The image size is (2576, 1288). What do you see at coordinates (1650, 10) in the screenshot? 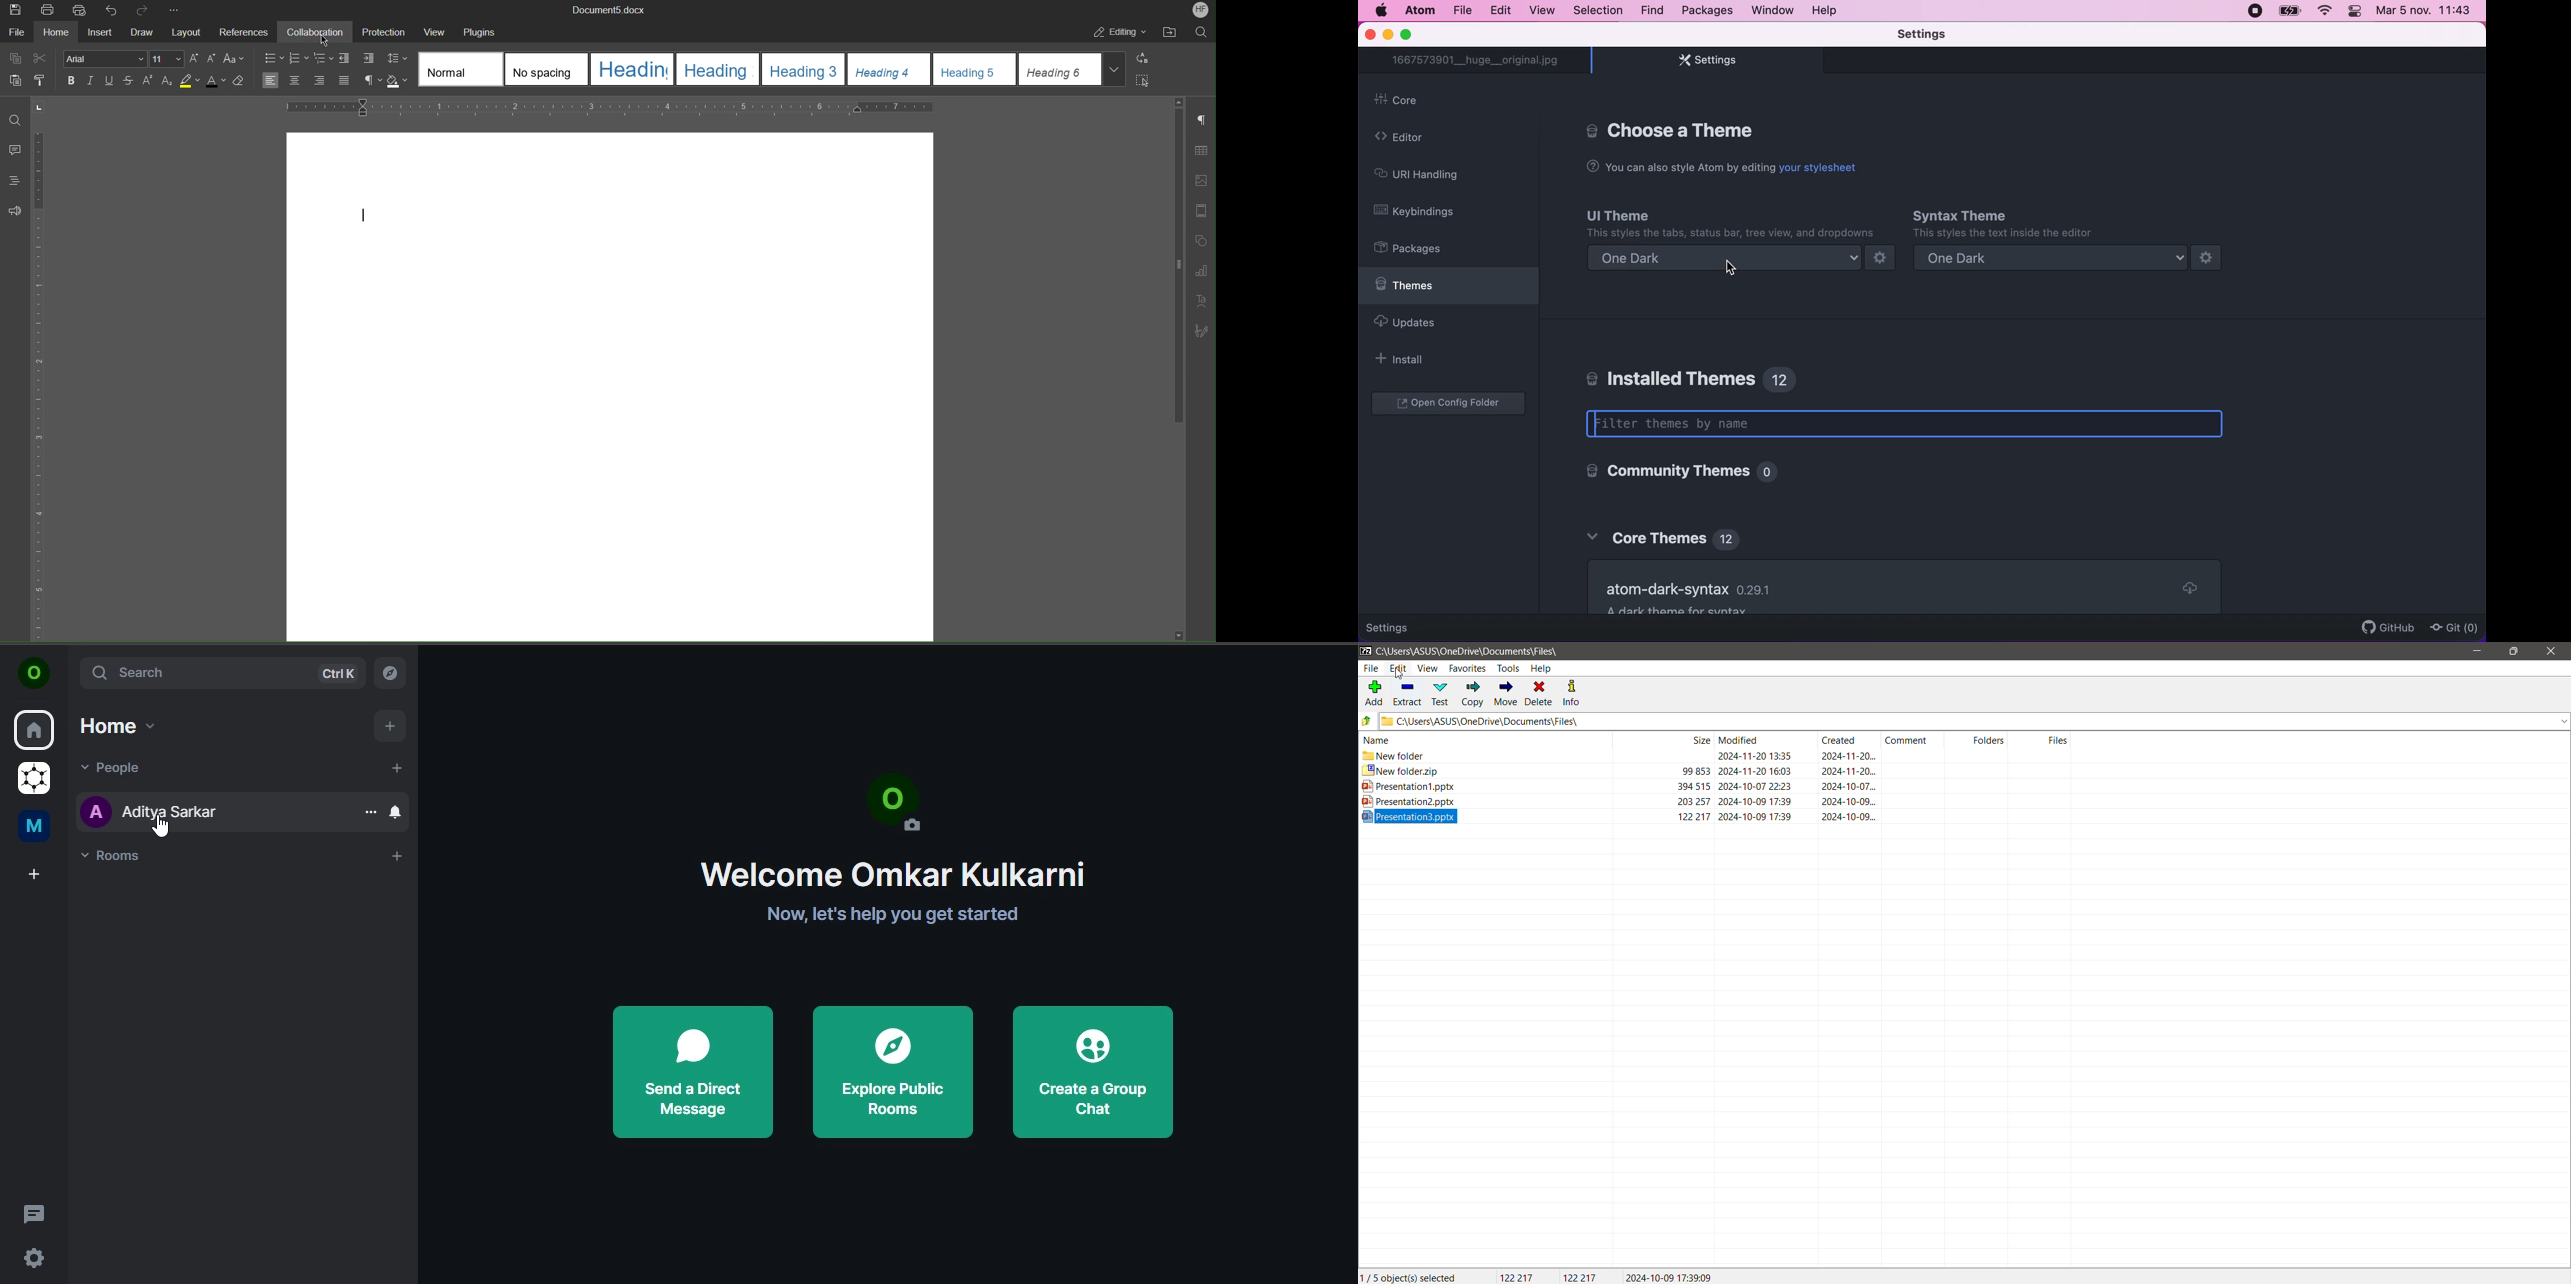
I see `find` at bounding box center [1650, 10].